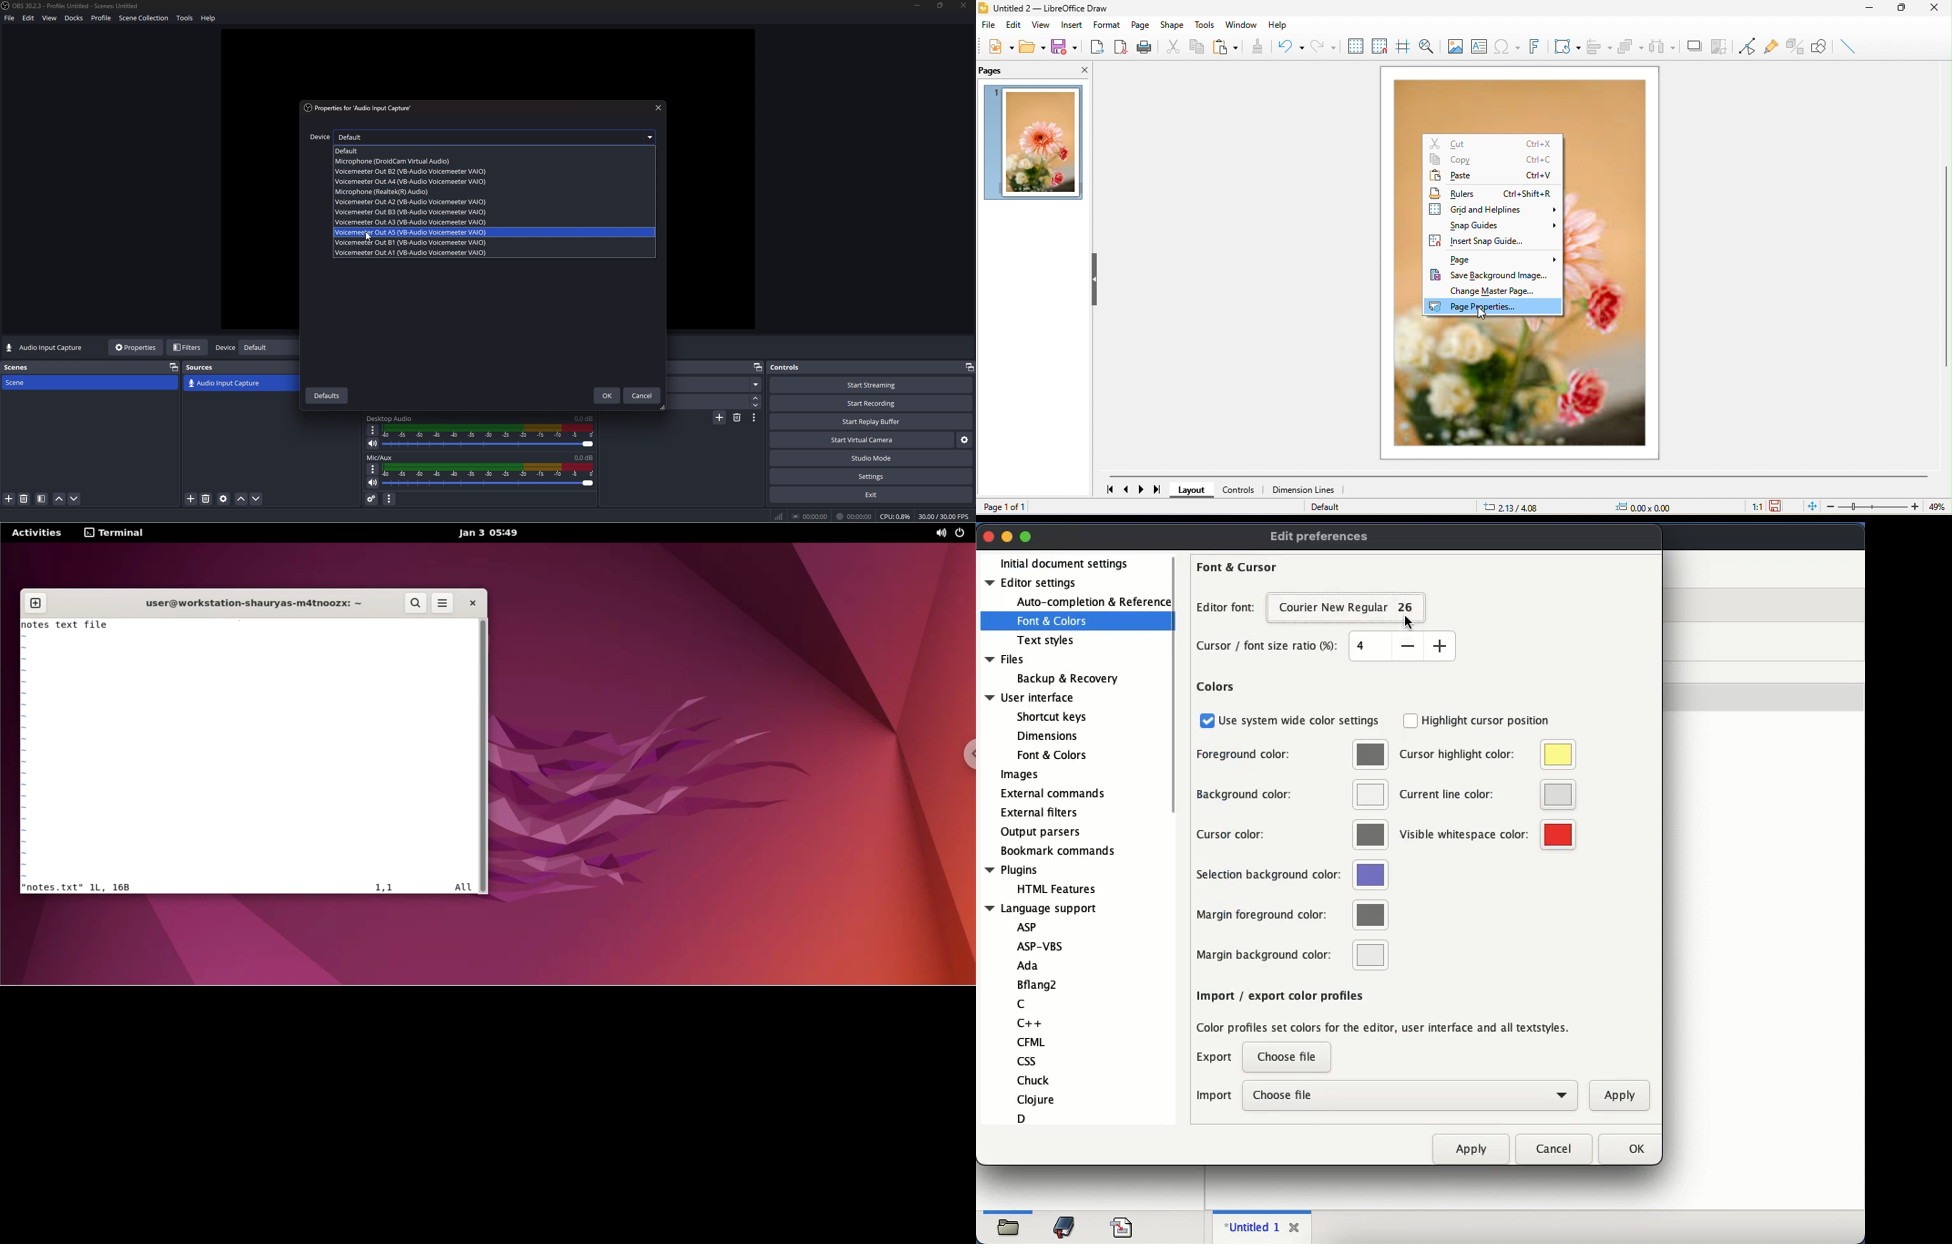 This screenshot has width=1960, height=1260. I want to click on minimise, so click(968, 366).